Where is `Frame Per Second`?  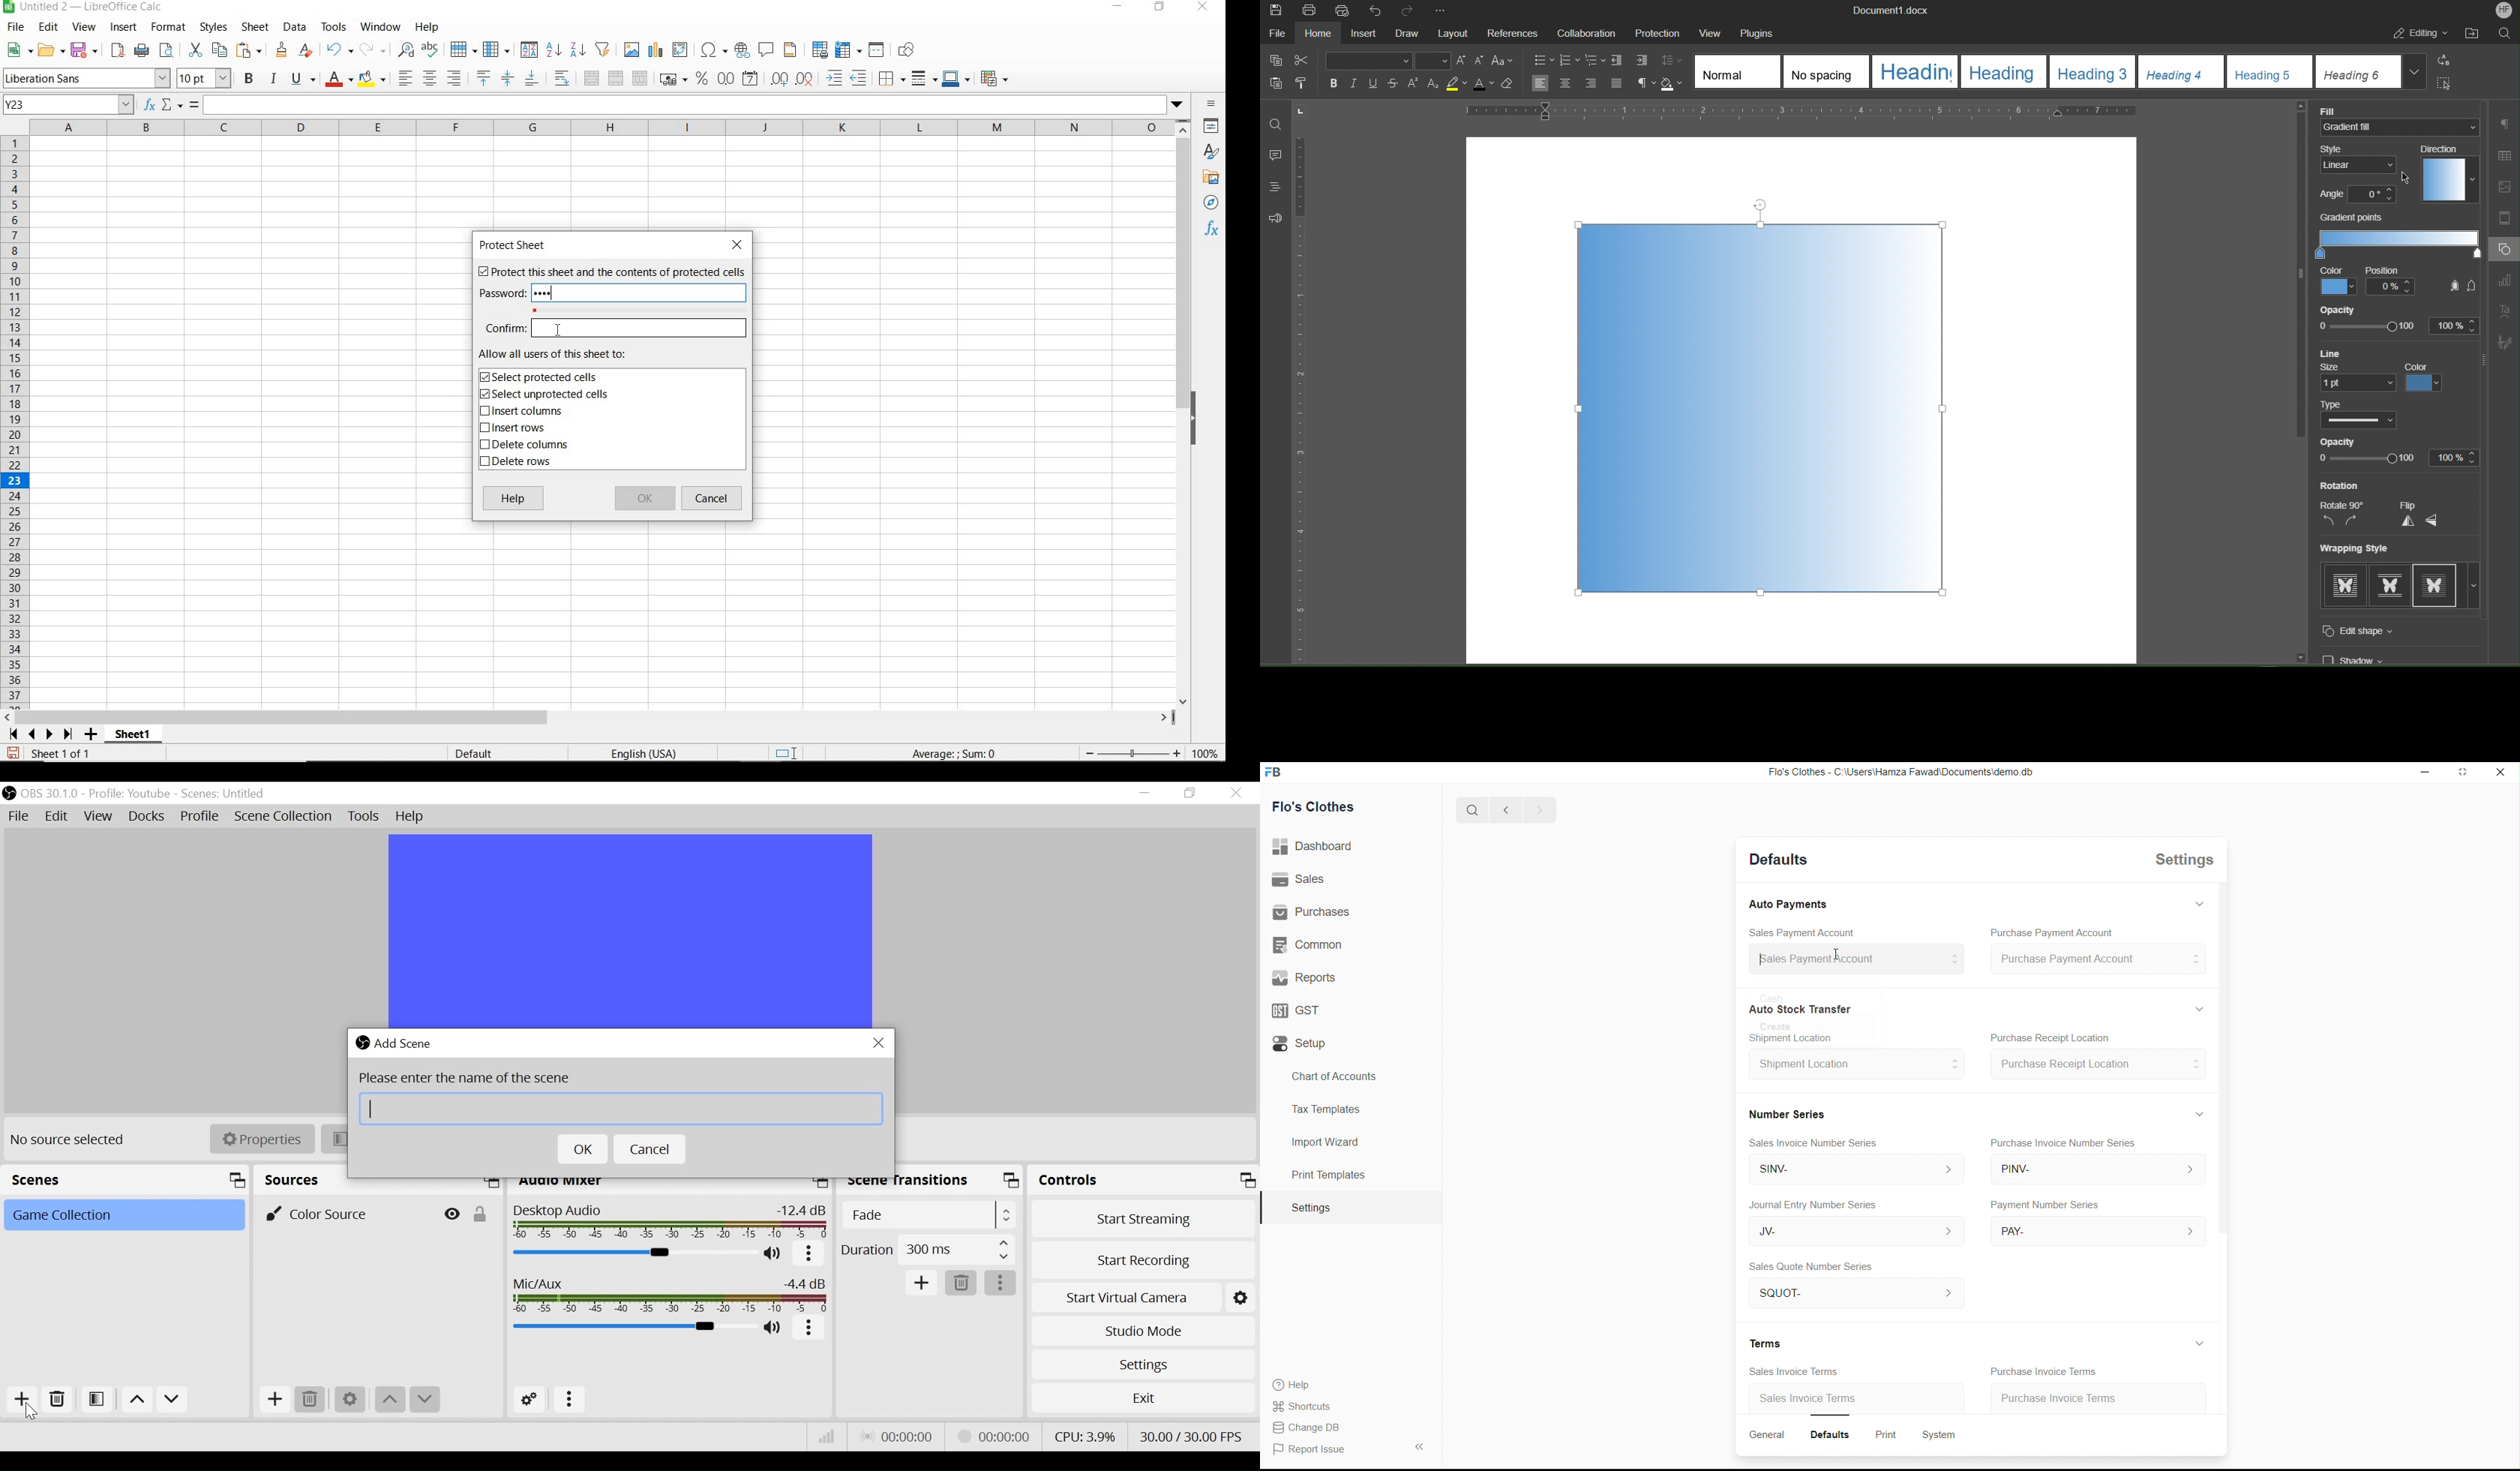 Frame Per Second is located at coordinates (1194, 1436).